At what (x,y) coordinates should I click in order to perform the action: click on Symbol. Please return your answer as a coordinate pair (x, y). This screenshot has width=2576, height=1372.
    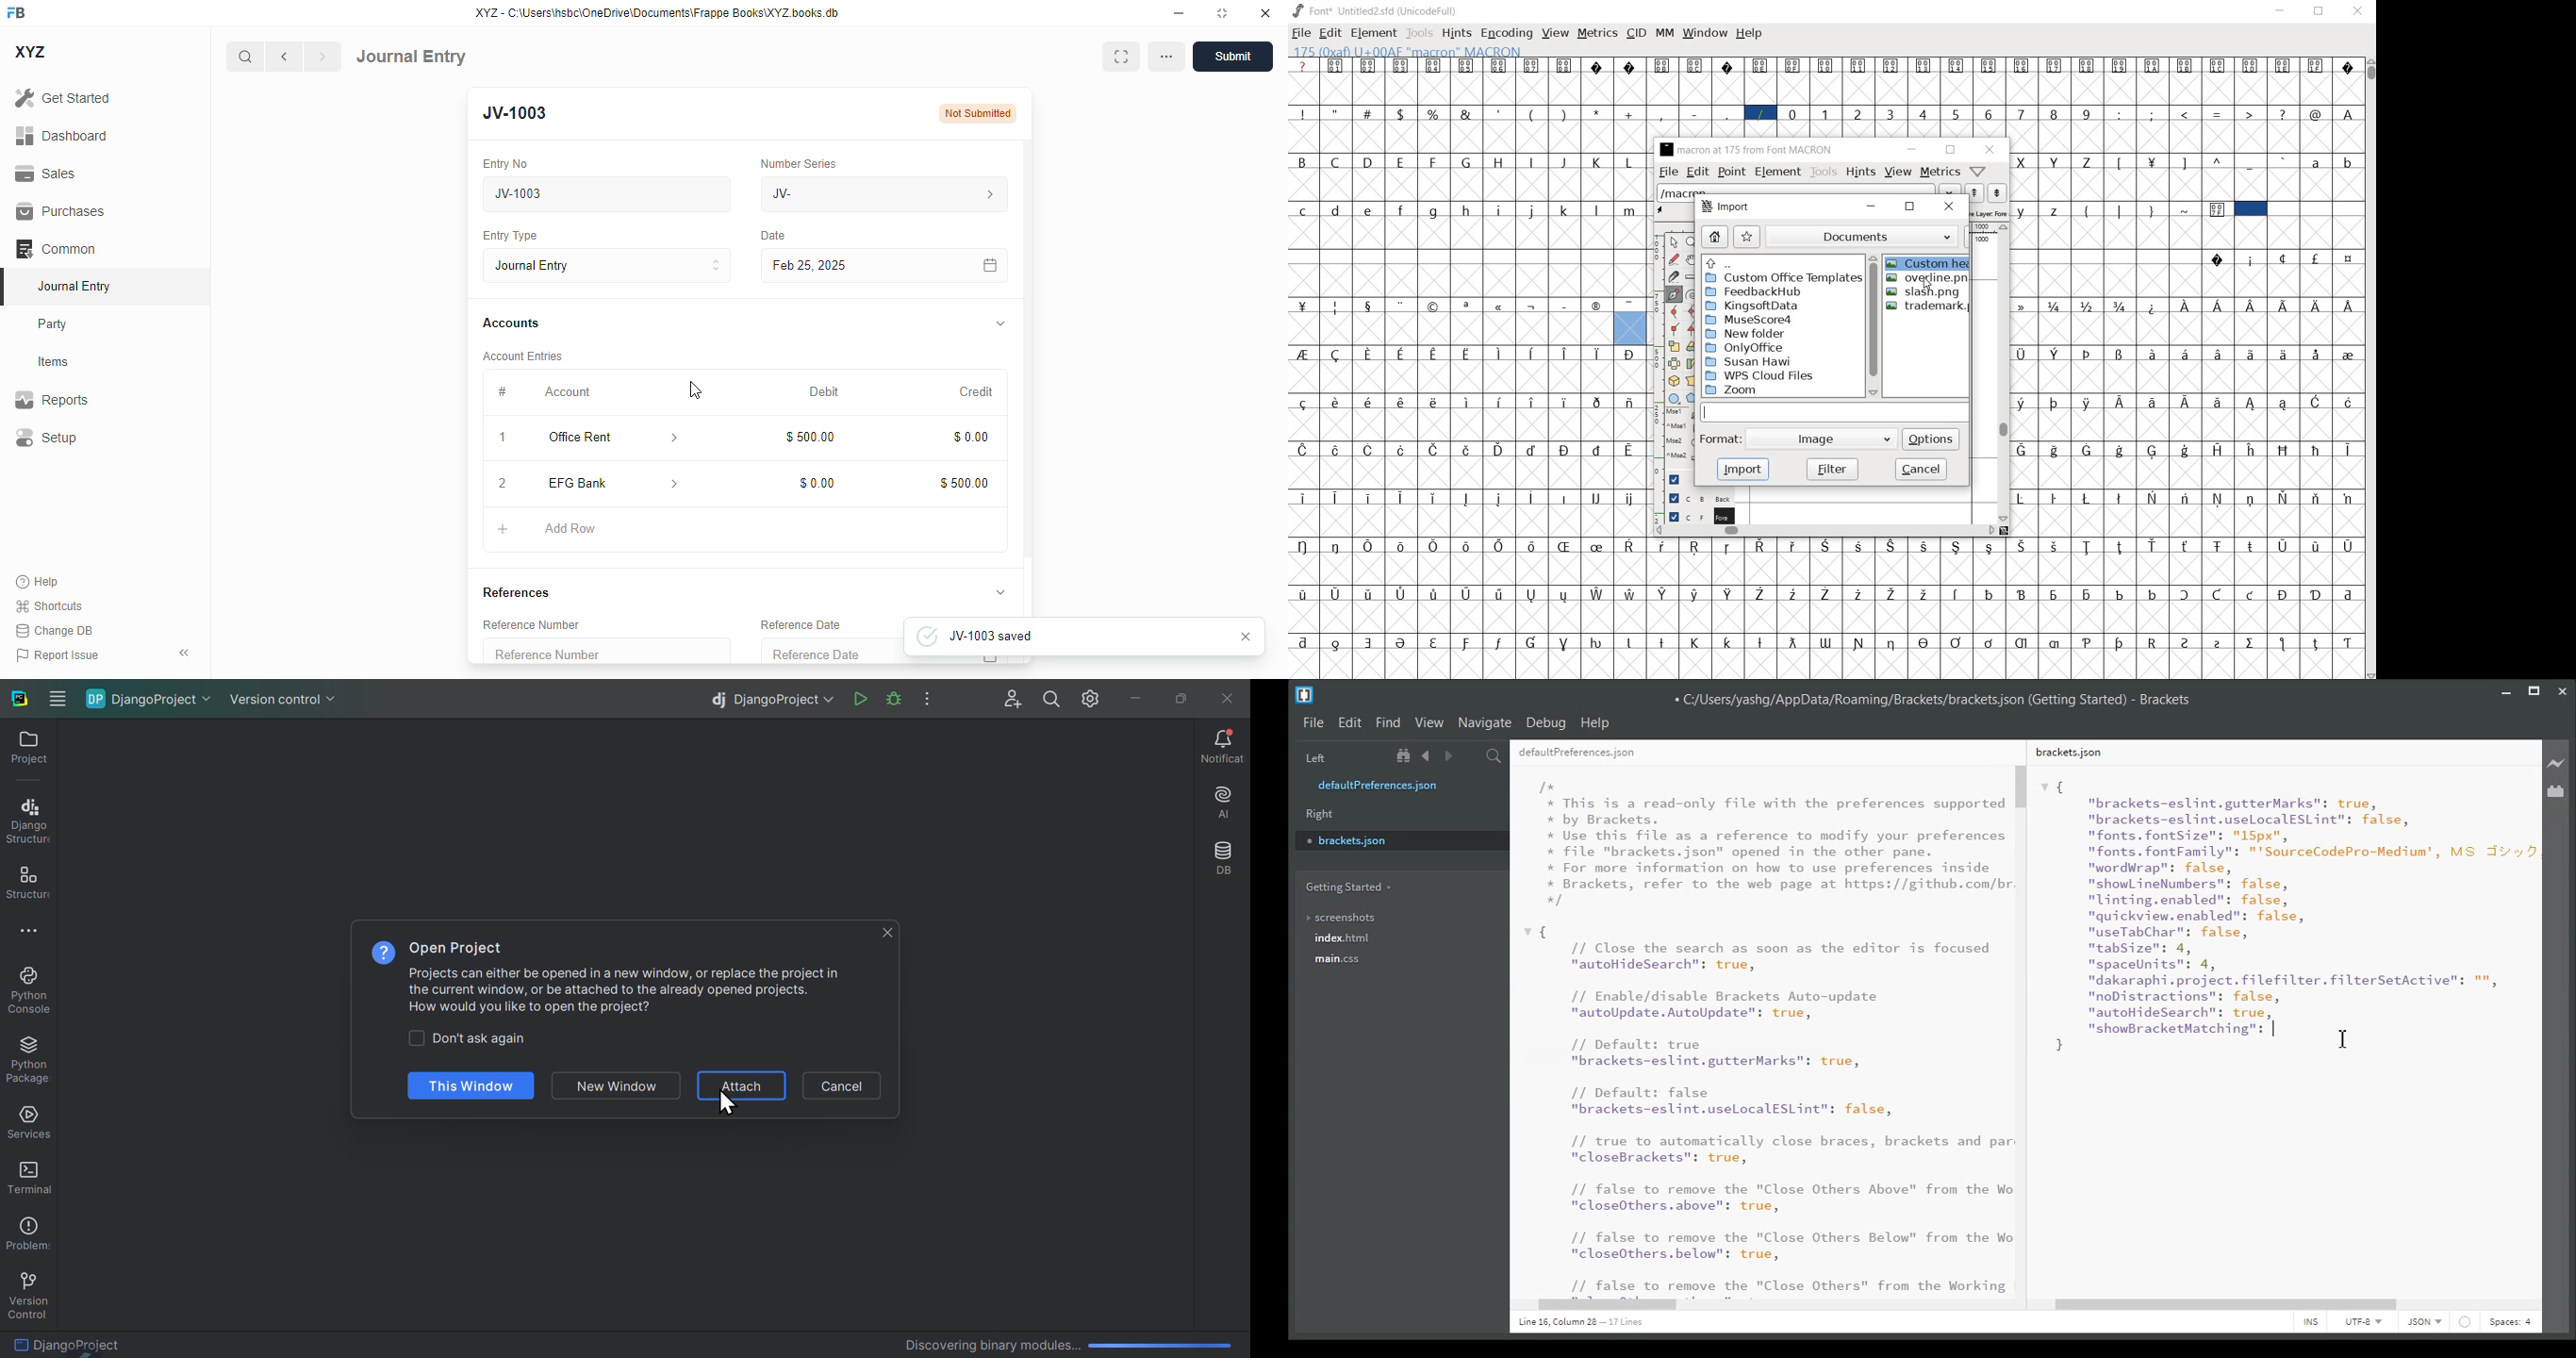
    Looking at the image, I should click on (1761, 546).